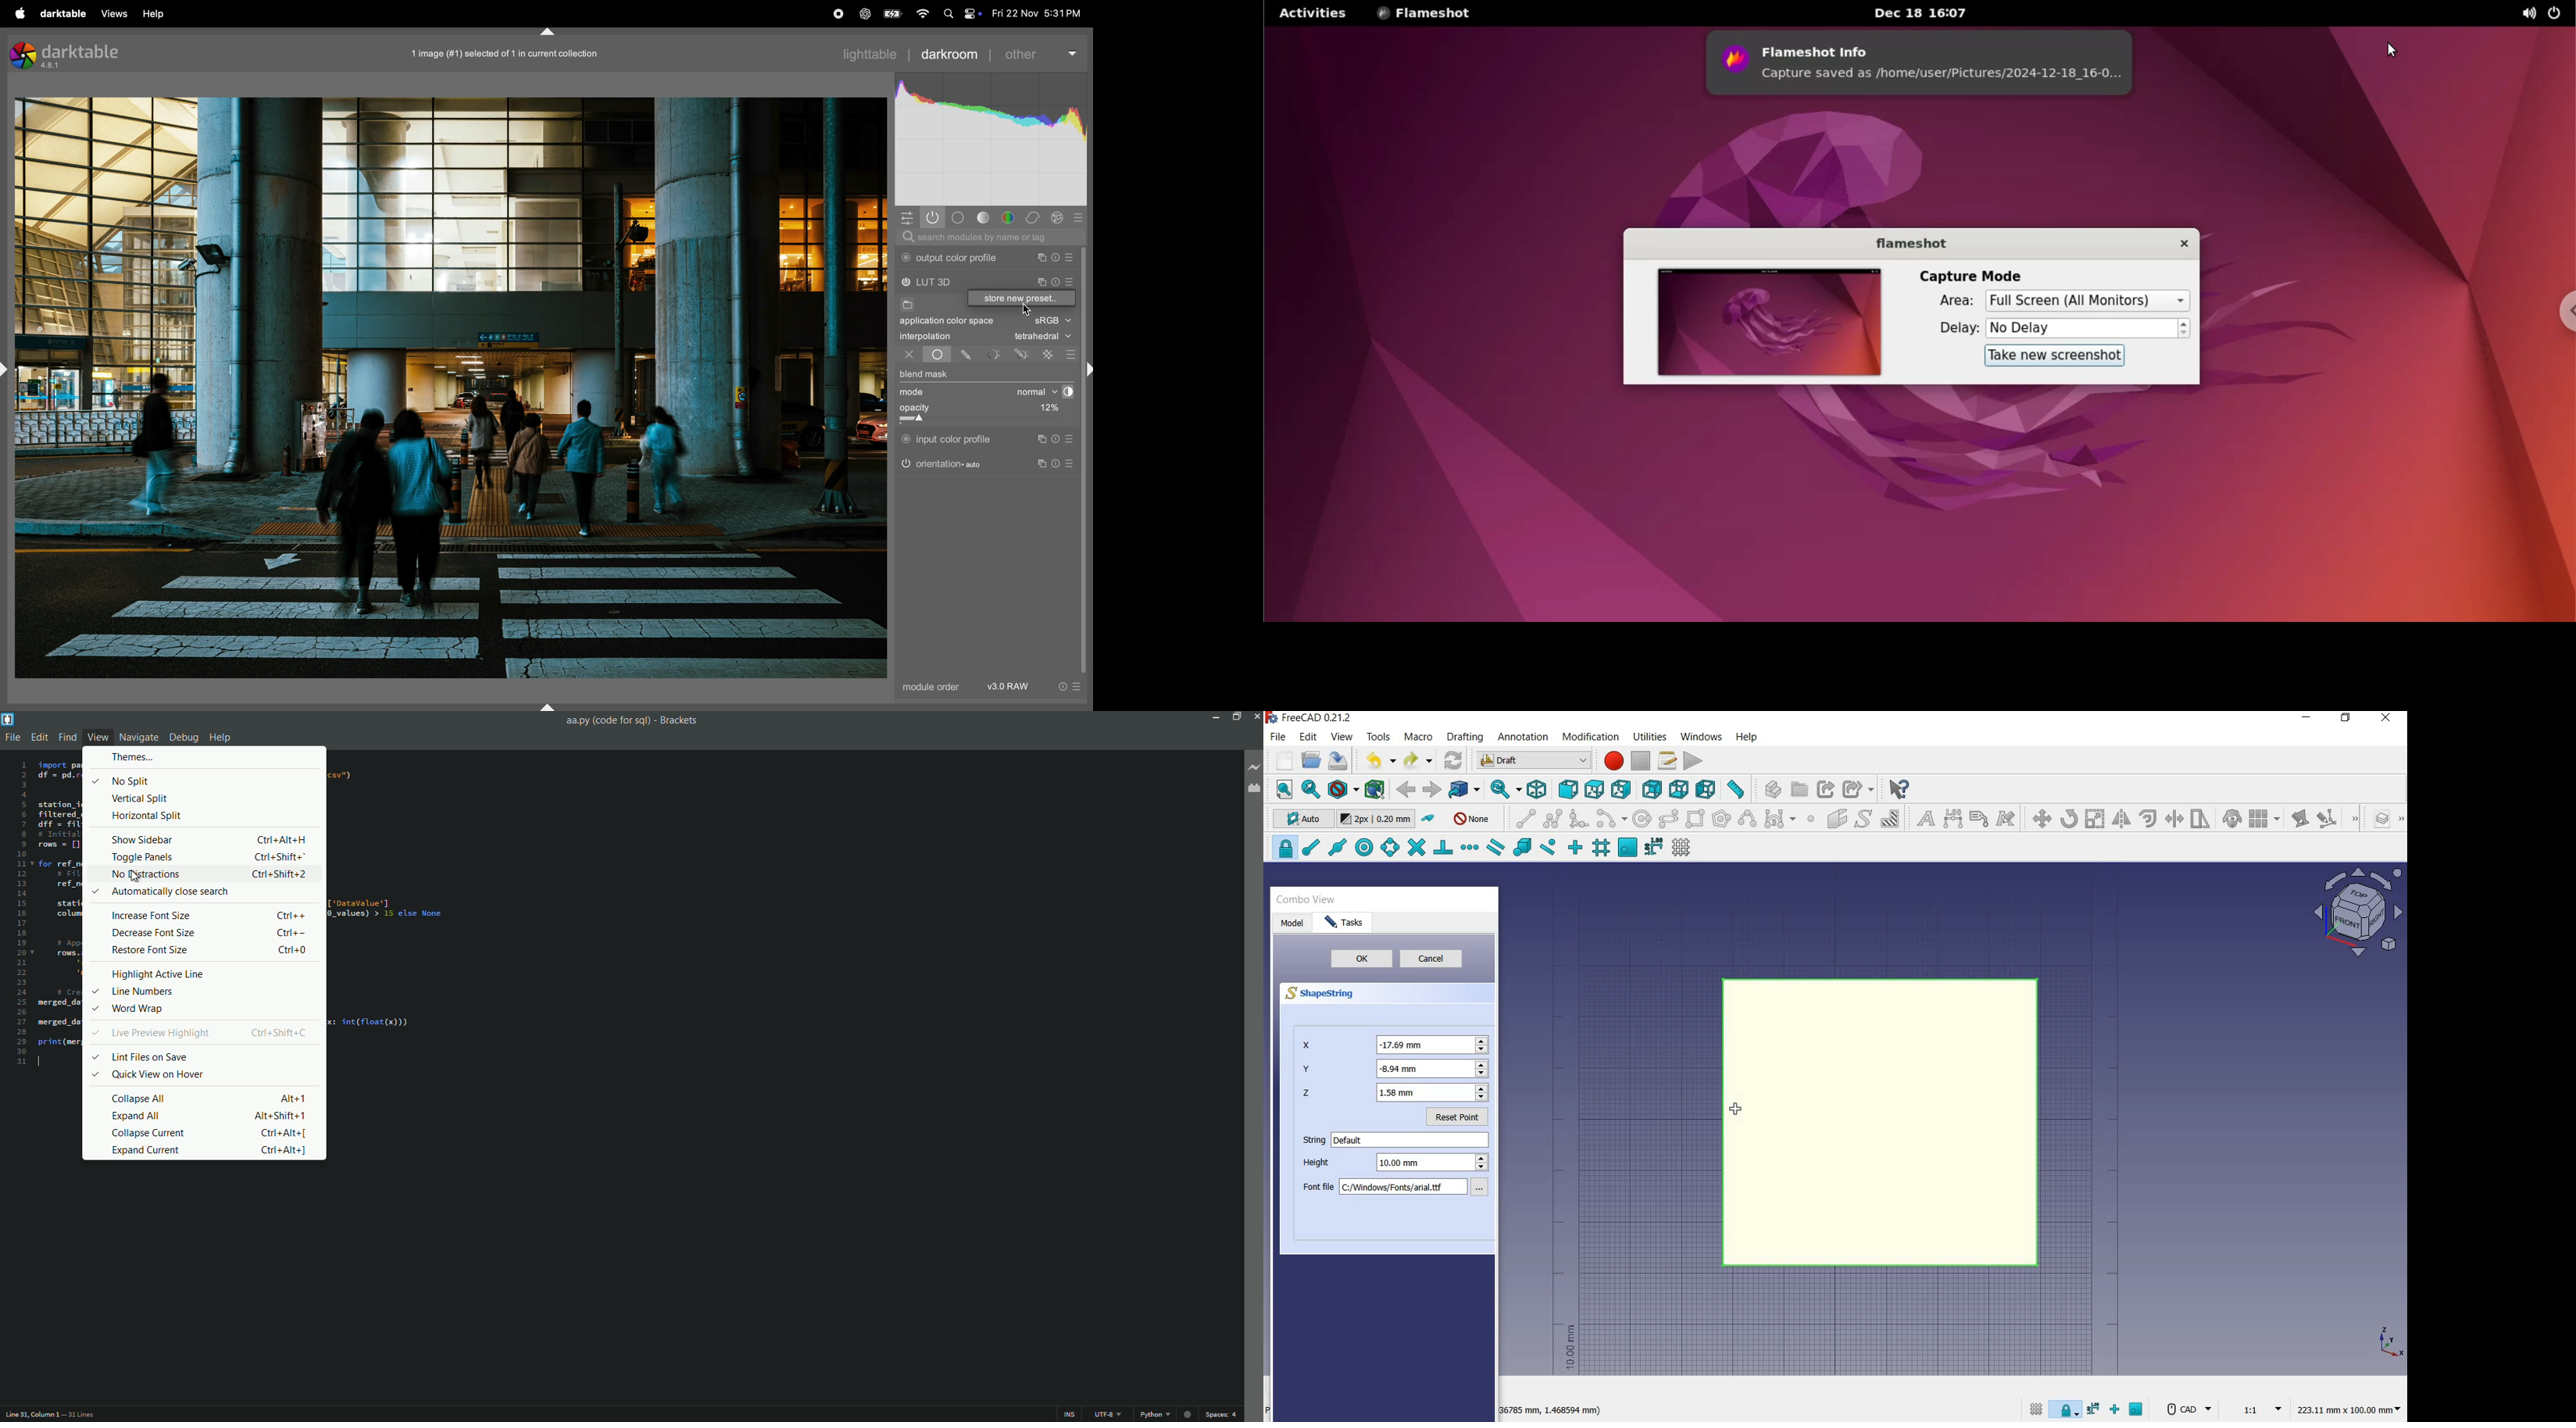 The width and height of the screenshot is (2576, 1428). What do you see at coordinates (992, 140) in the screenshot?
I see `histogram` at bounding box center [992, 140].